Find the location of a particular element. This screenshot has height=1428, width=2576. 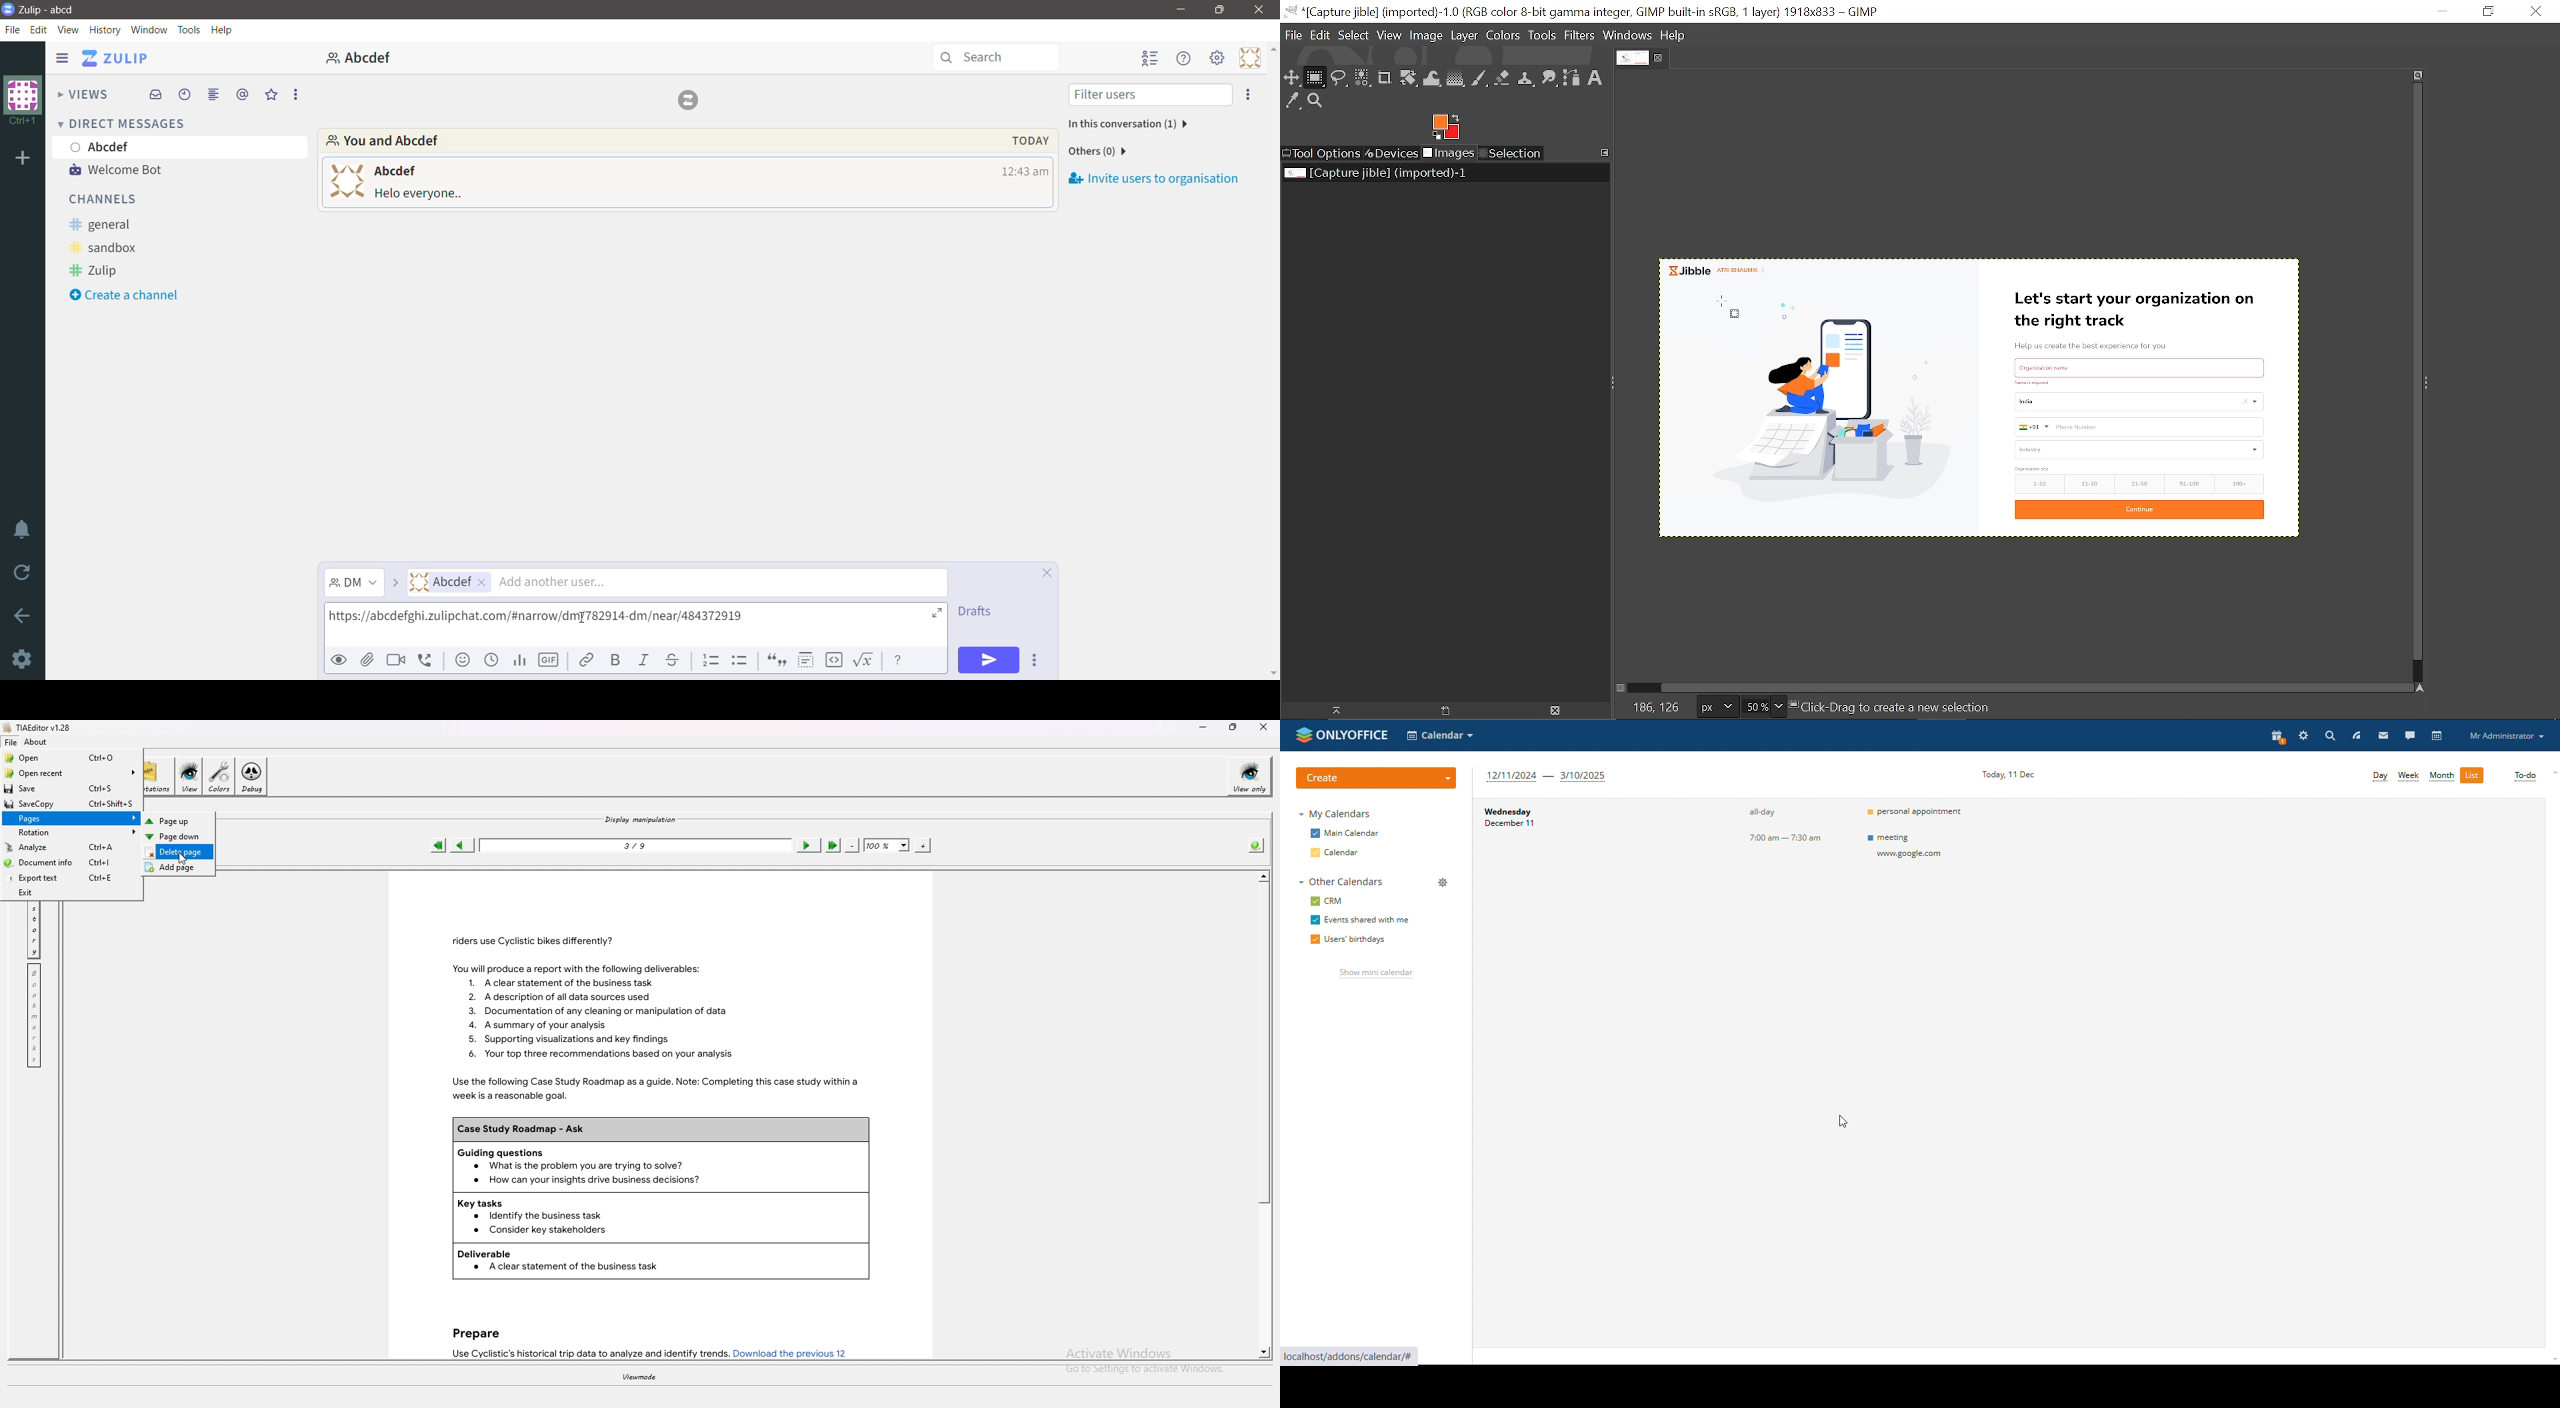

Welcome Bot is located at coordinates (126, 169).